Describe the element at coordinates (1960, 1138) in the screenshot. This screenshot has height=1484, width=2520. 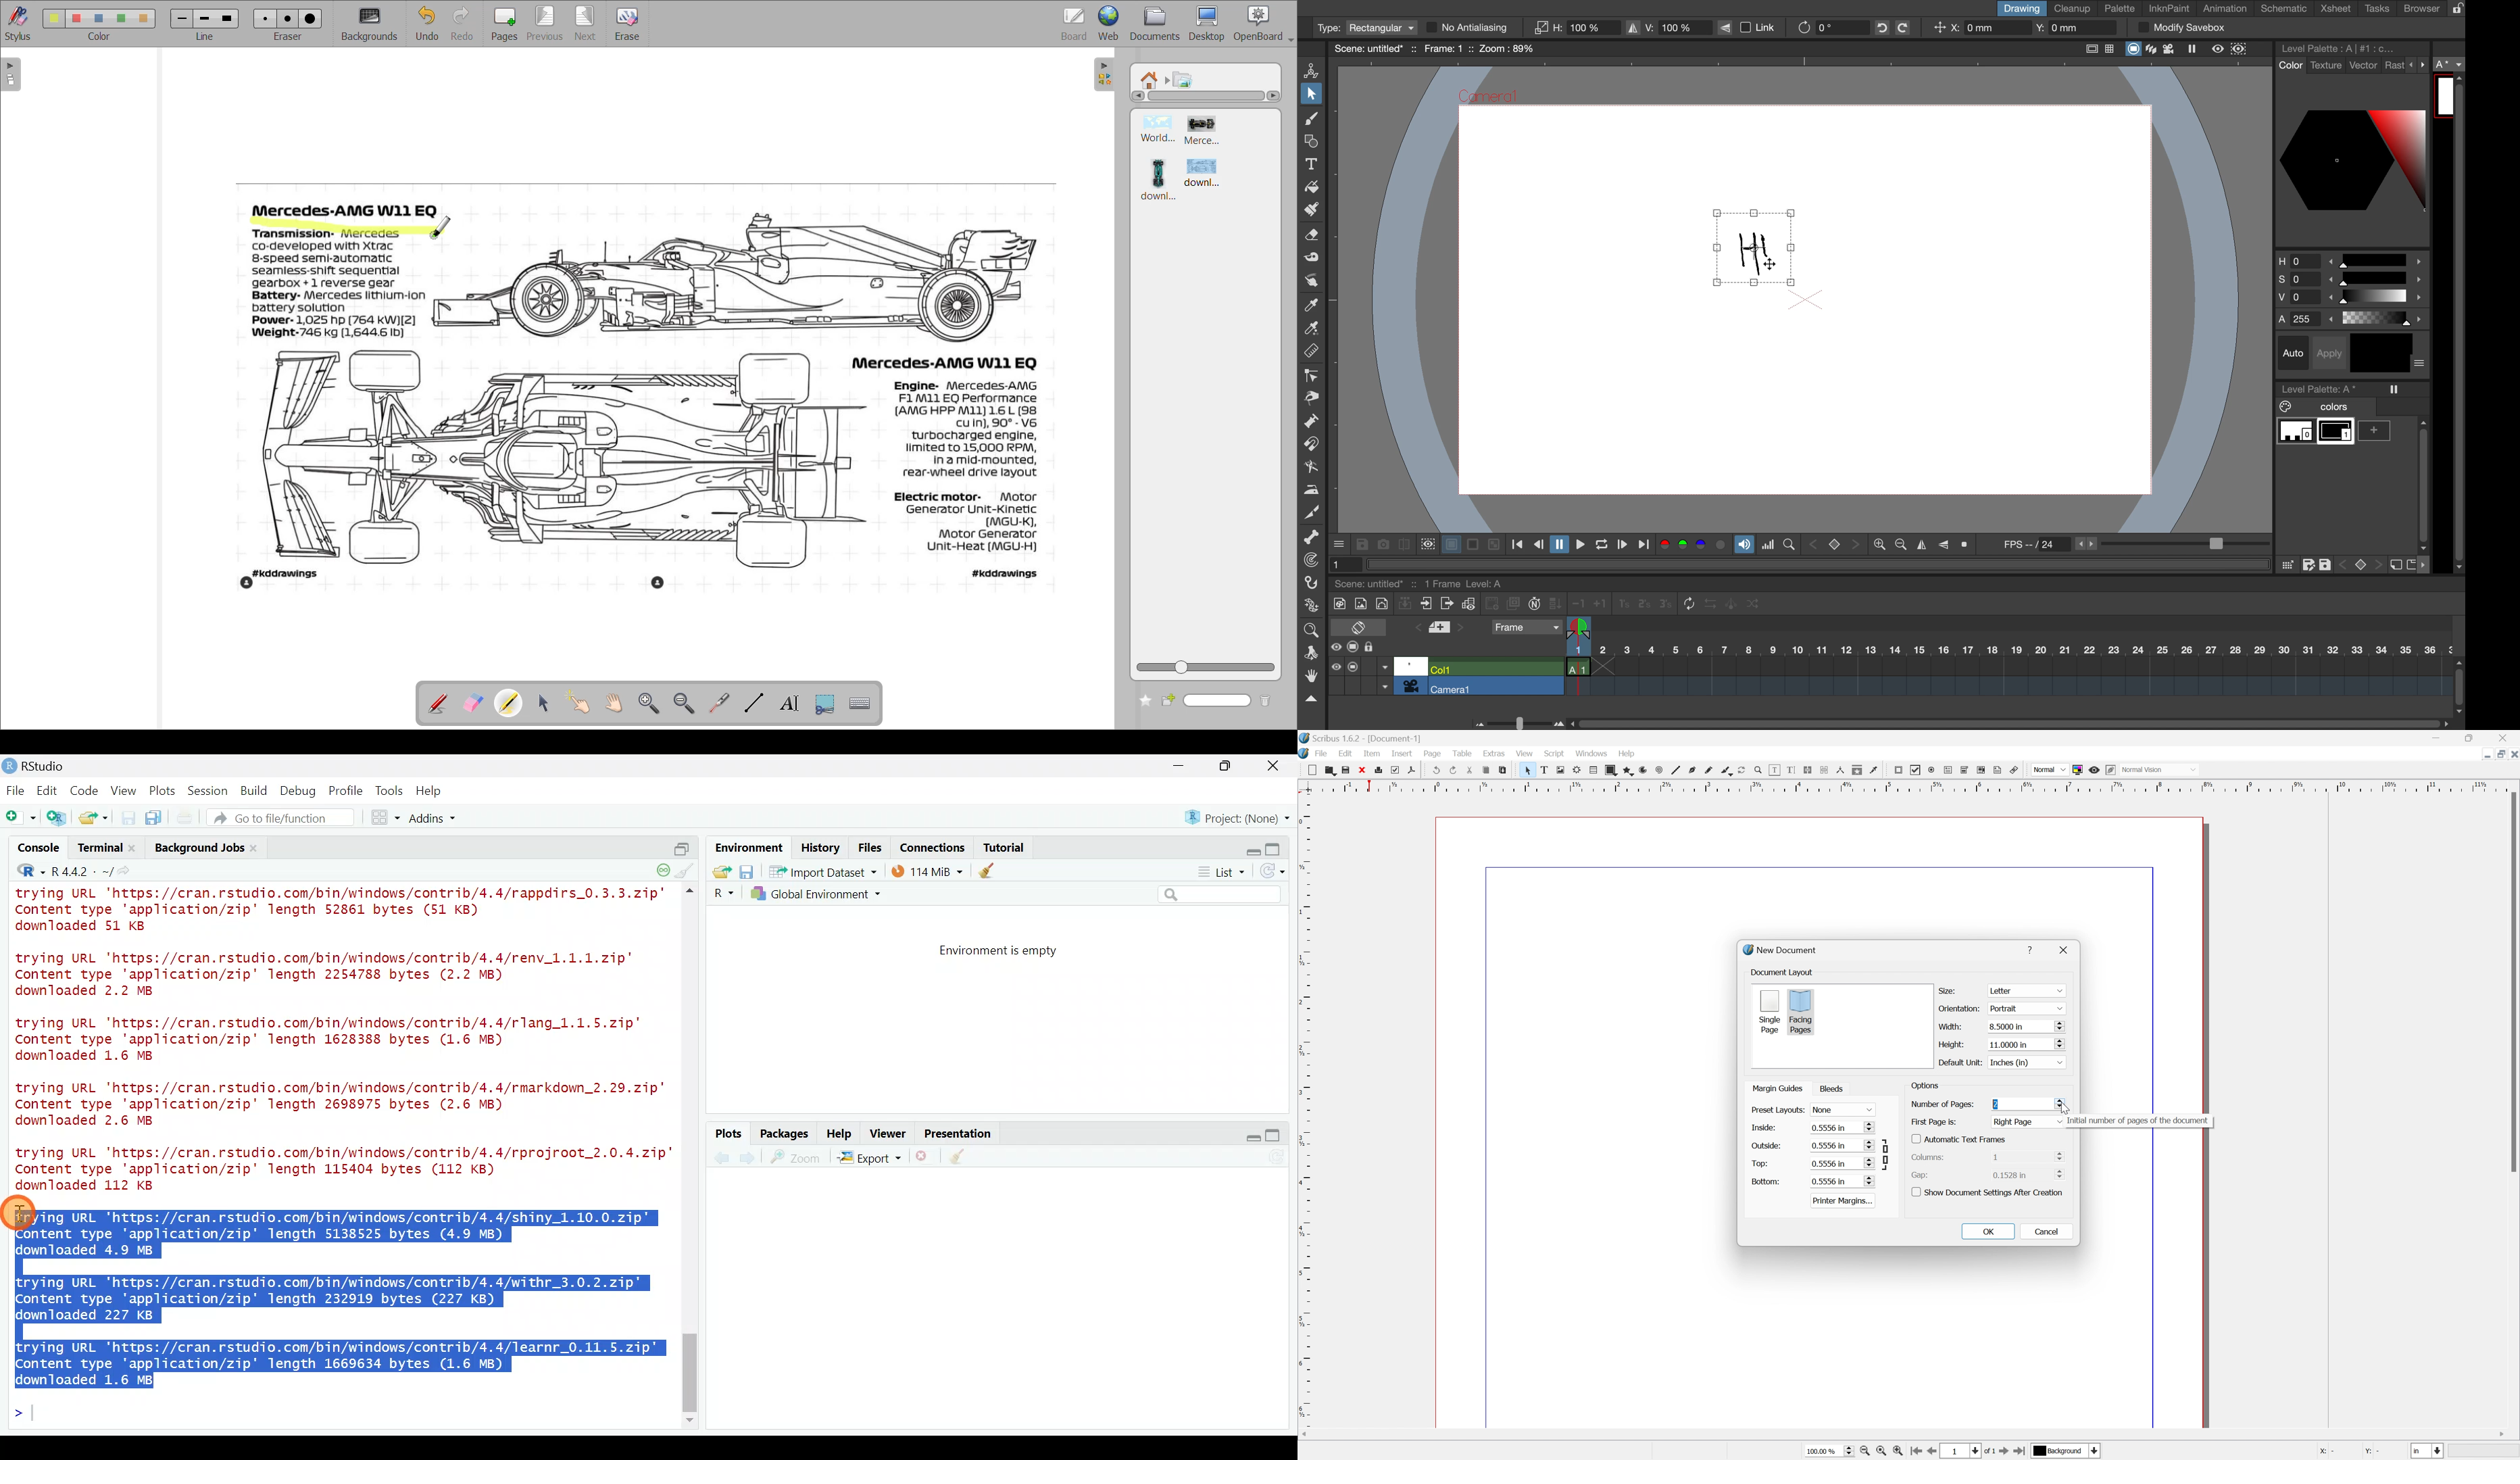
I see `automatic text frames` at that location.